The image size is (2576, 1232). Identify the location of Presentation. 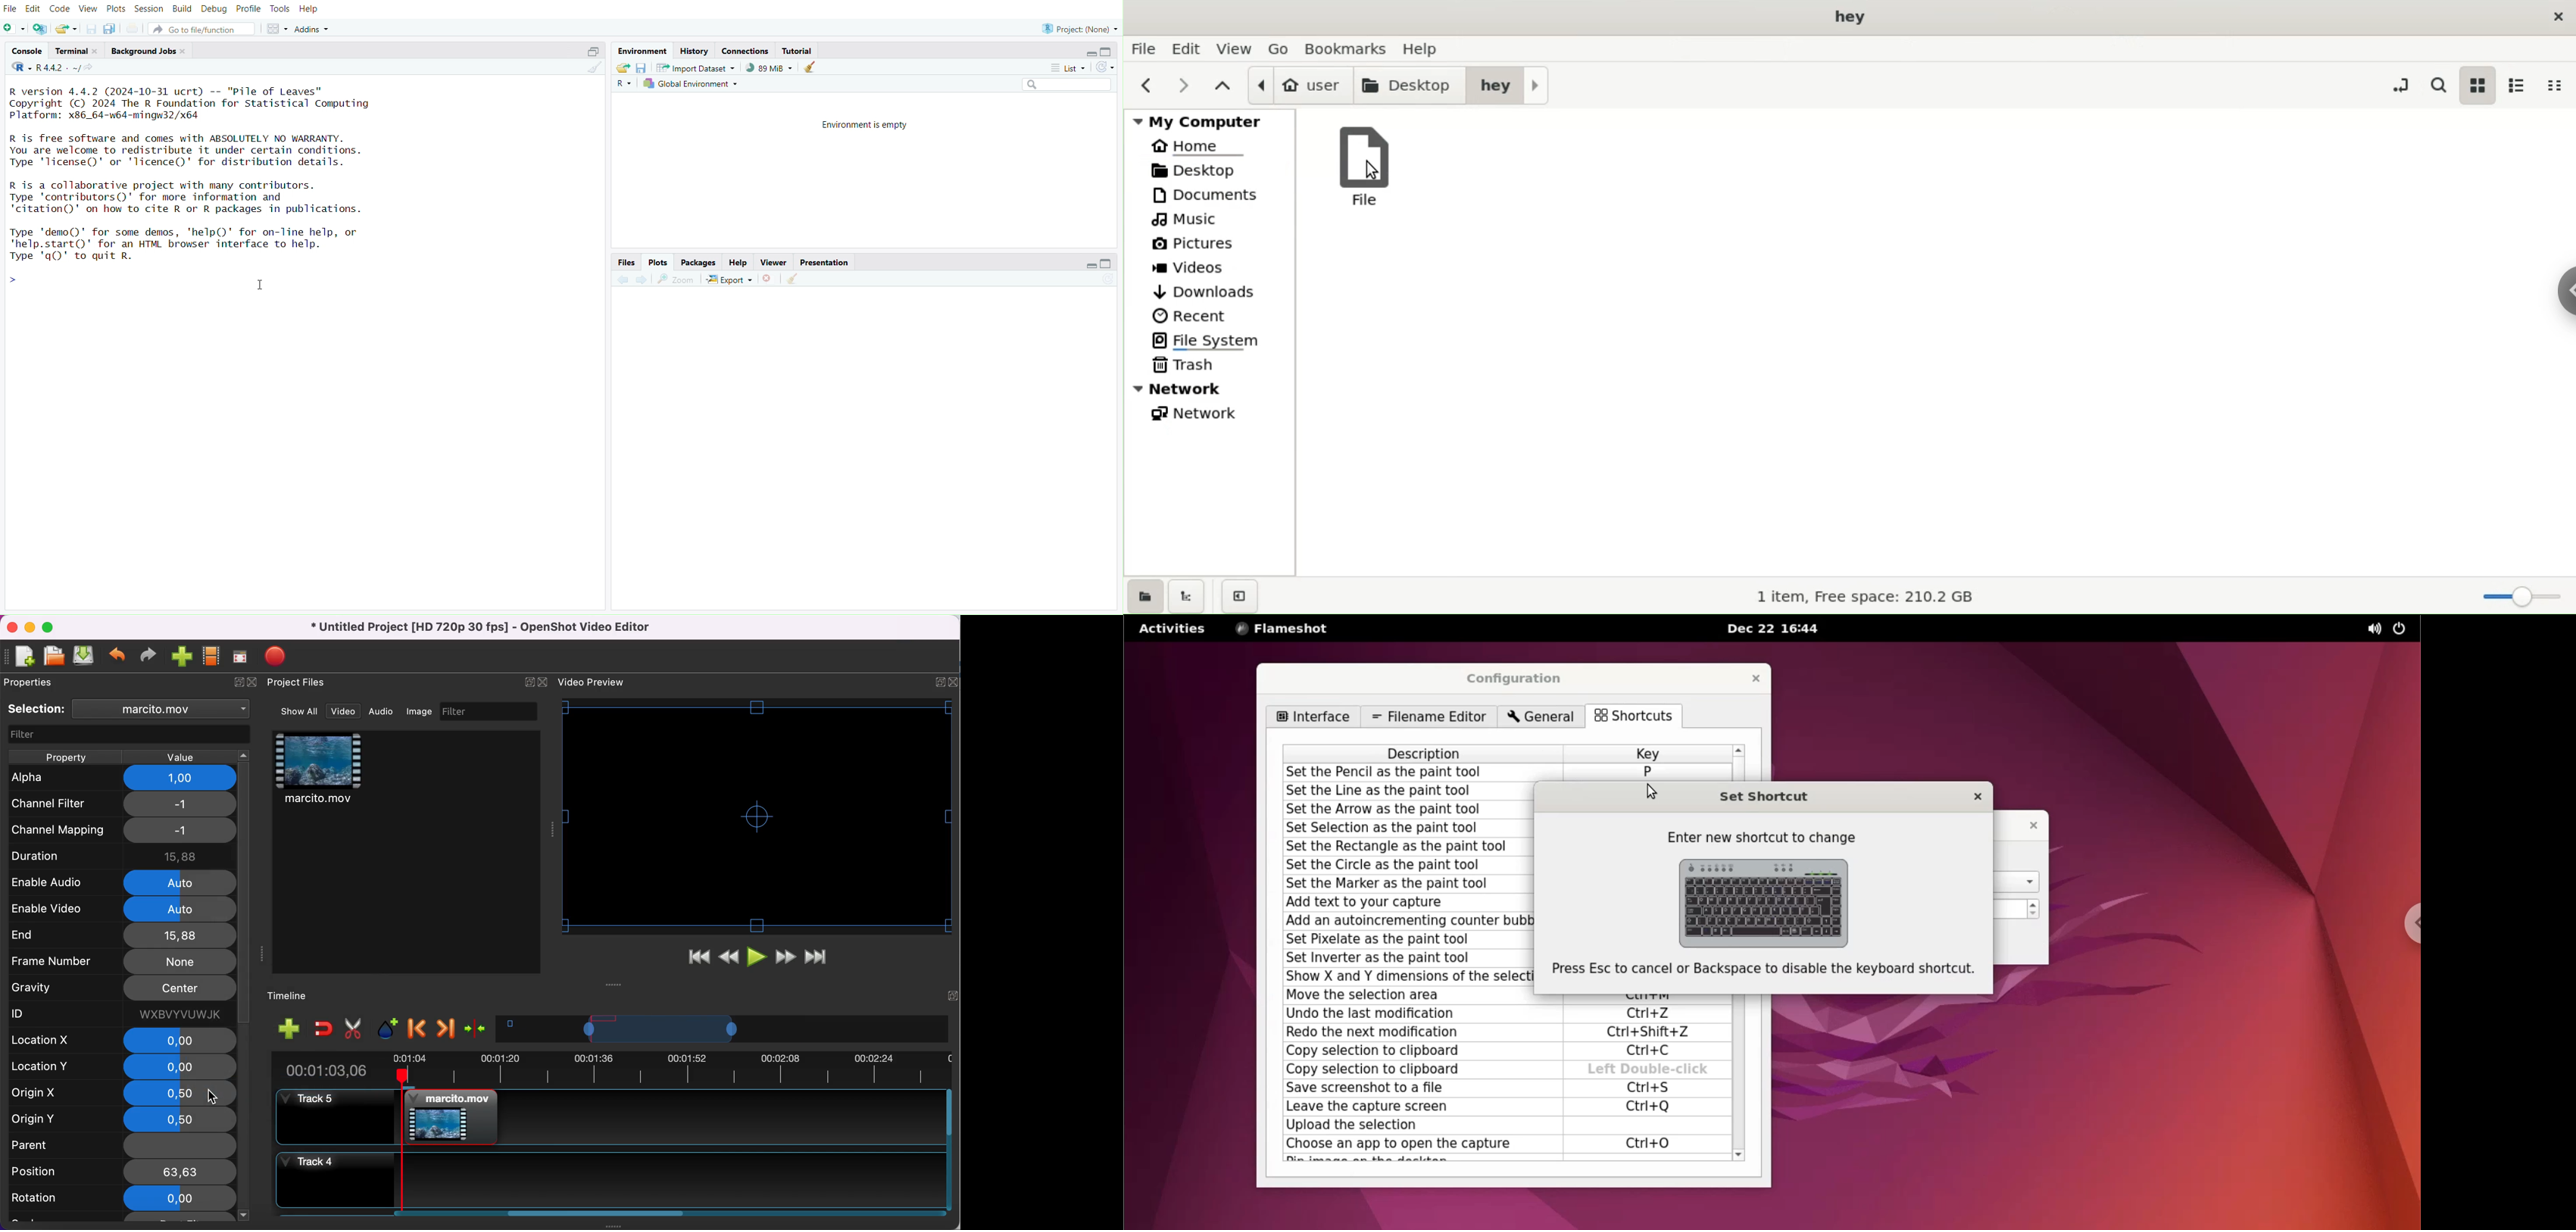
(826, 262).